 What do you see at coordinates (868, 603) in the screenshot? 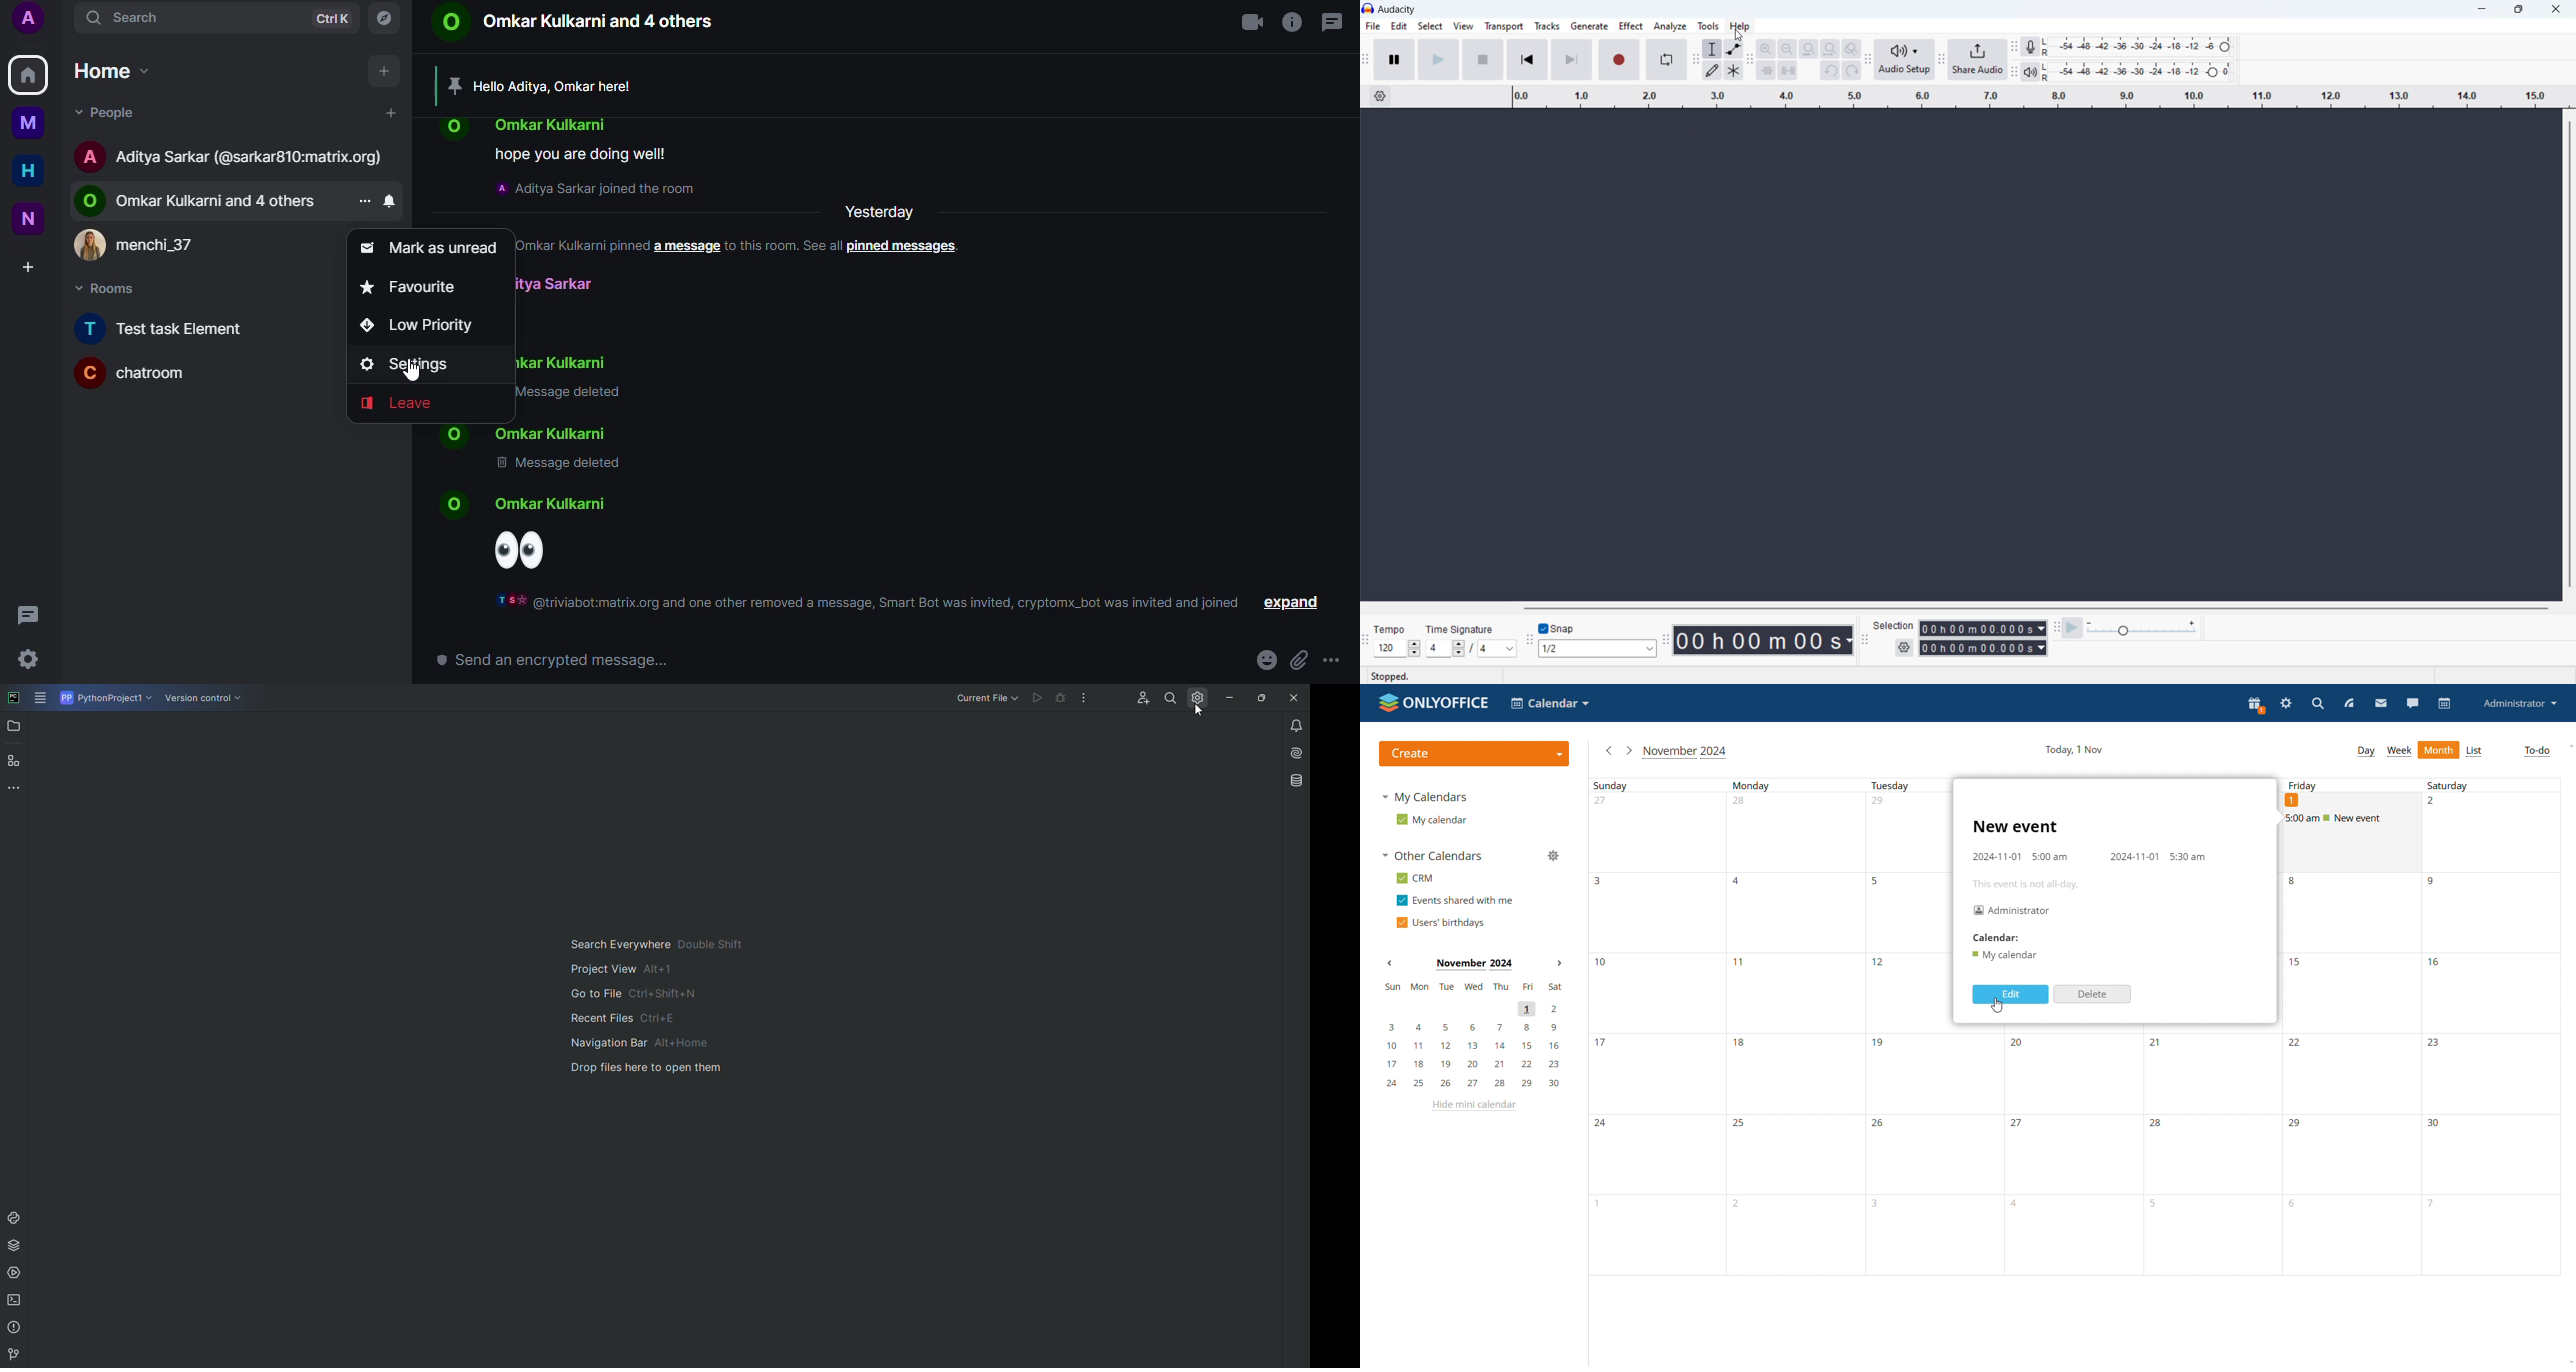
I see `## @triviabot:matrix.org and one other removed a message, Smart Bot was invited, cryptomx_bot was invited and joined` at bounding box center [868, 603].